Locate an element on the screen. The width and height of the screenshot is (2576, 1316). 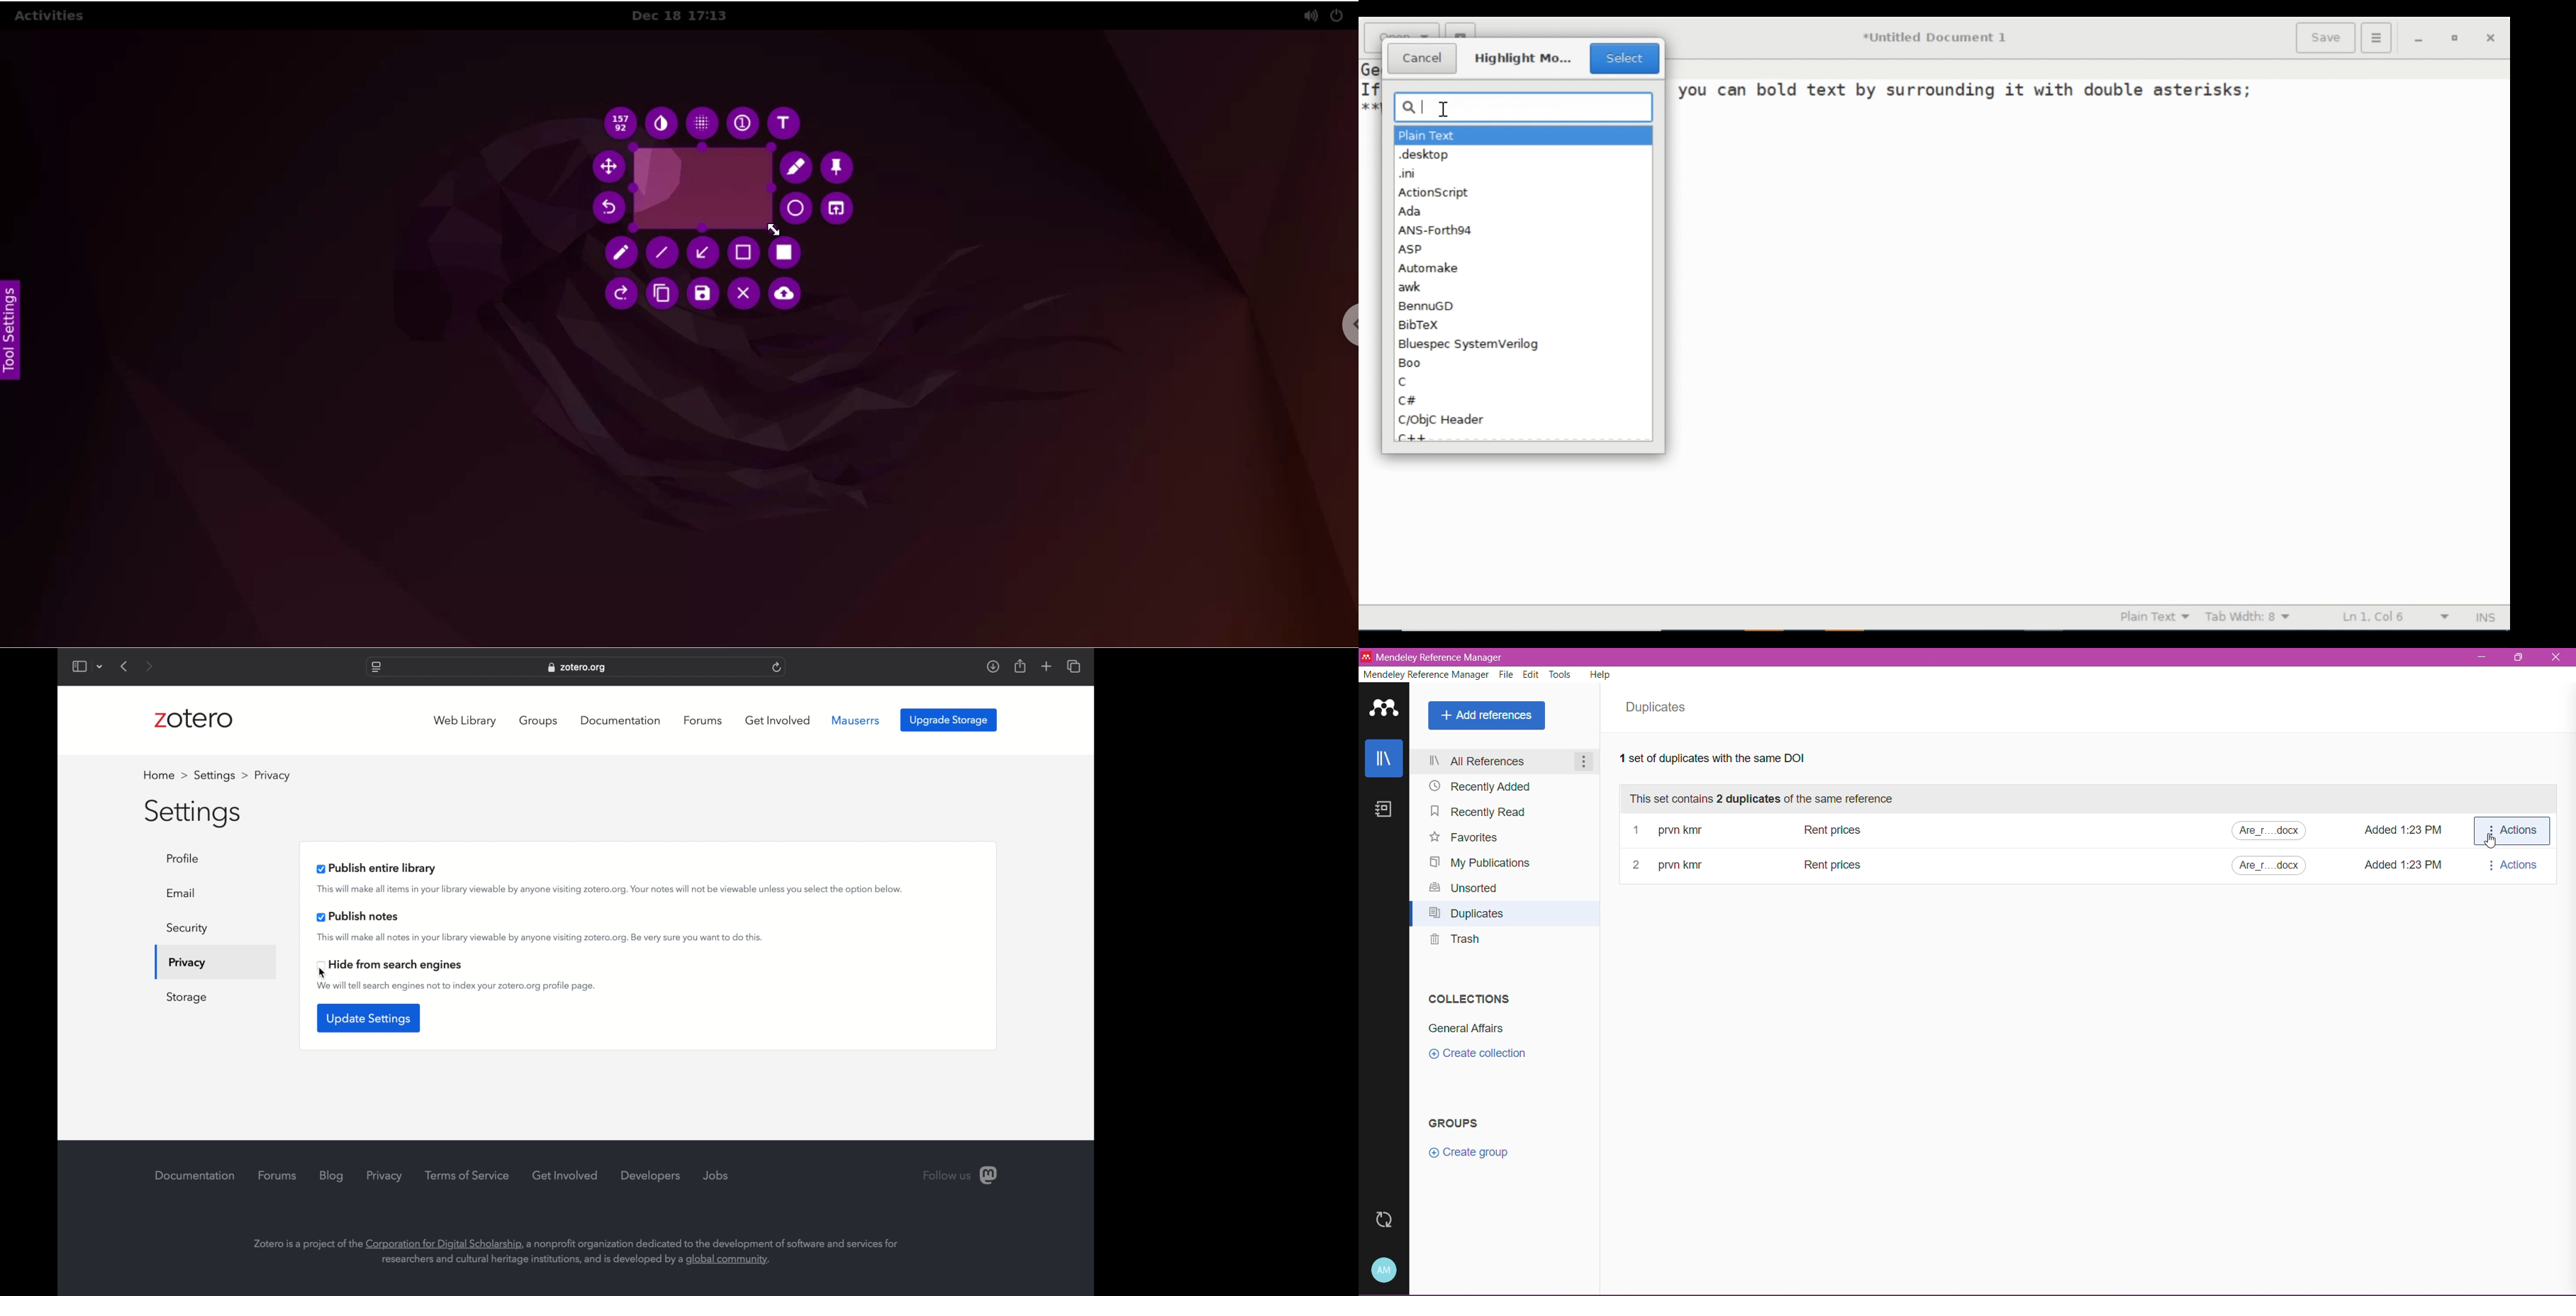
upload is located at coordinates (785, 293).